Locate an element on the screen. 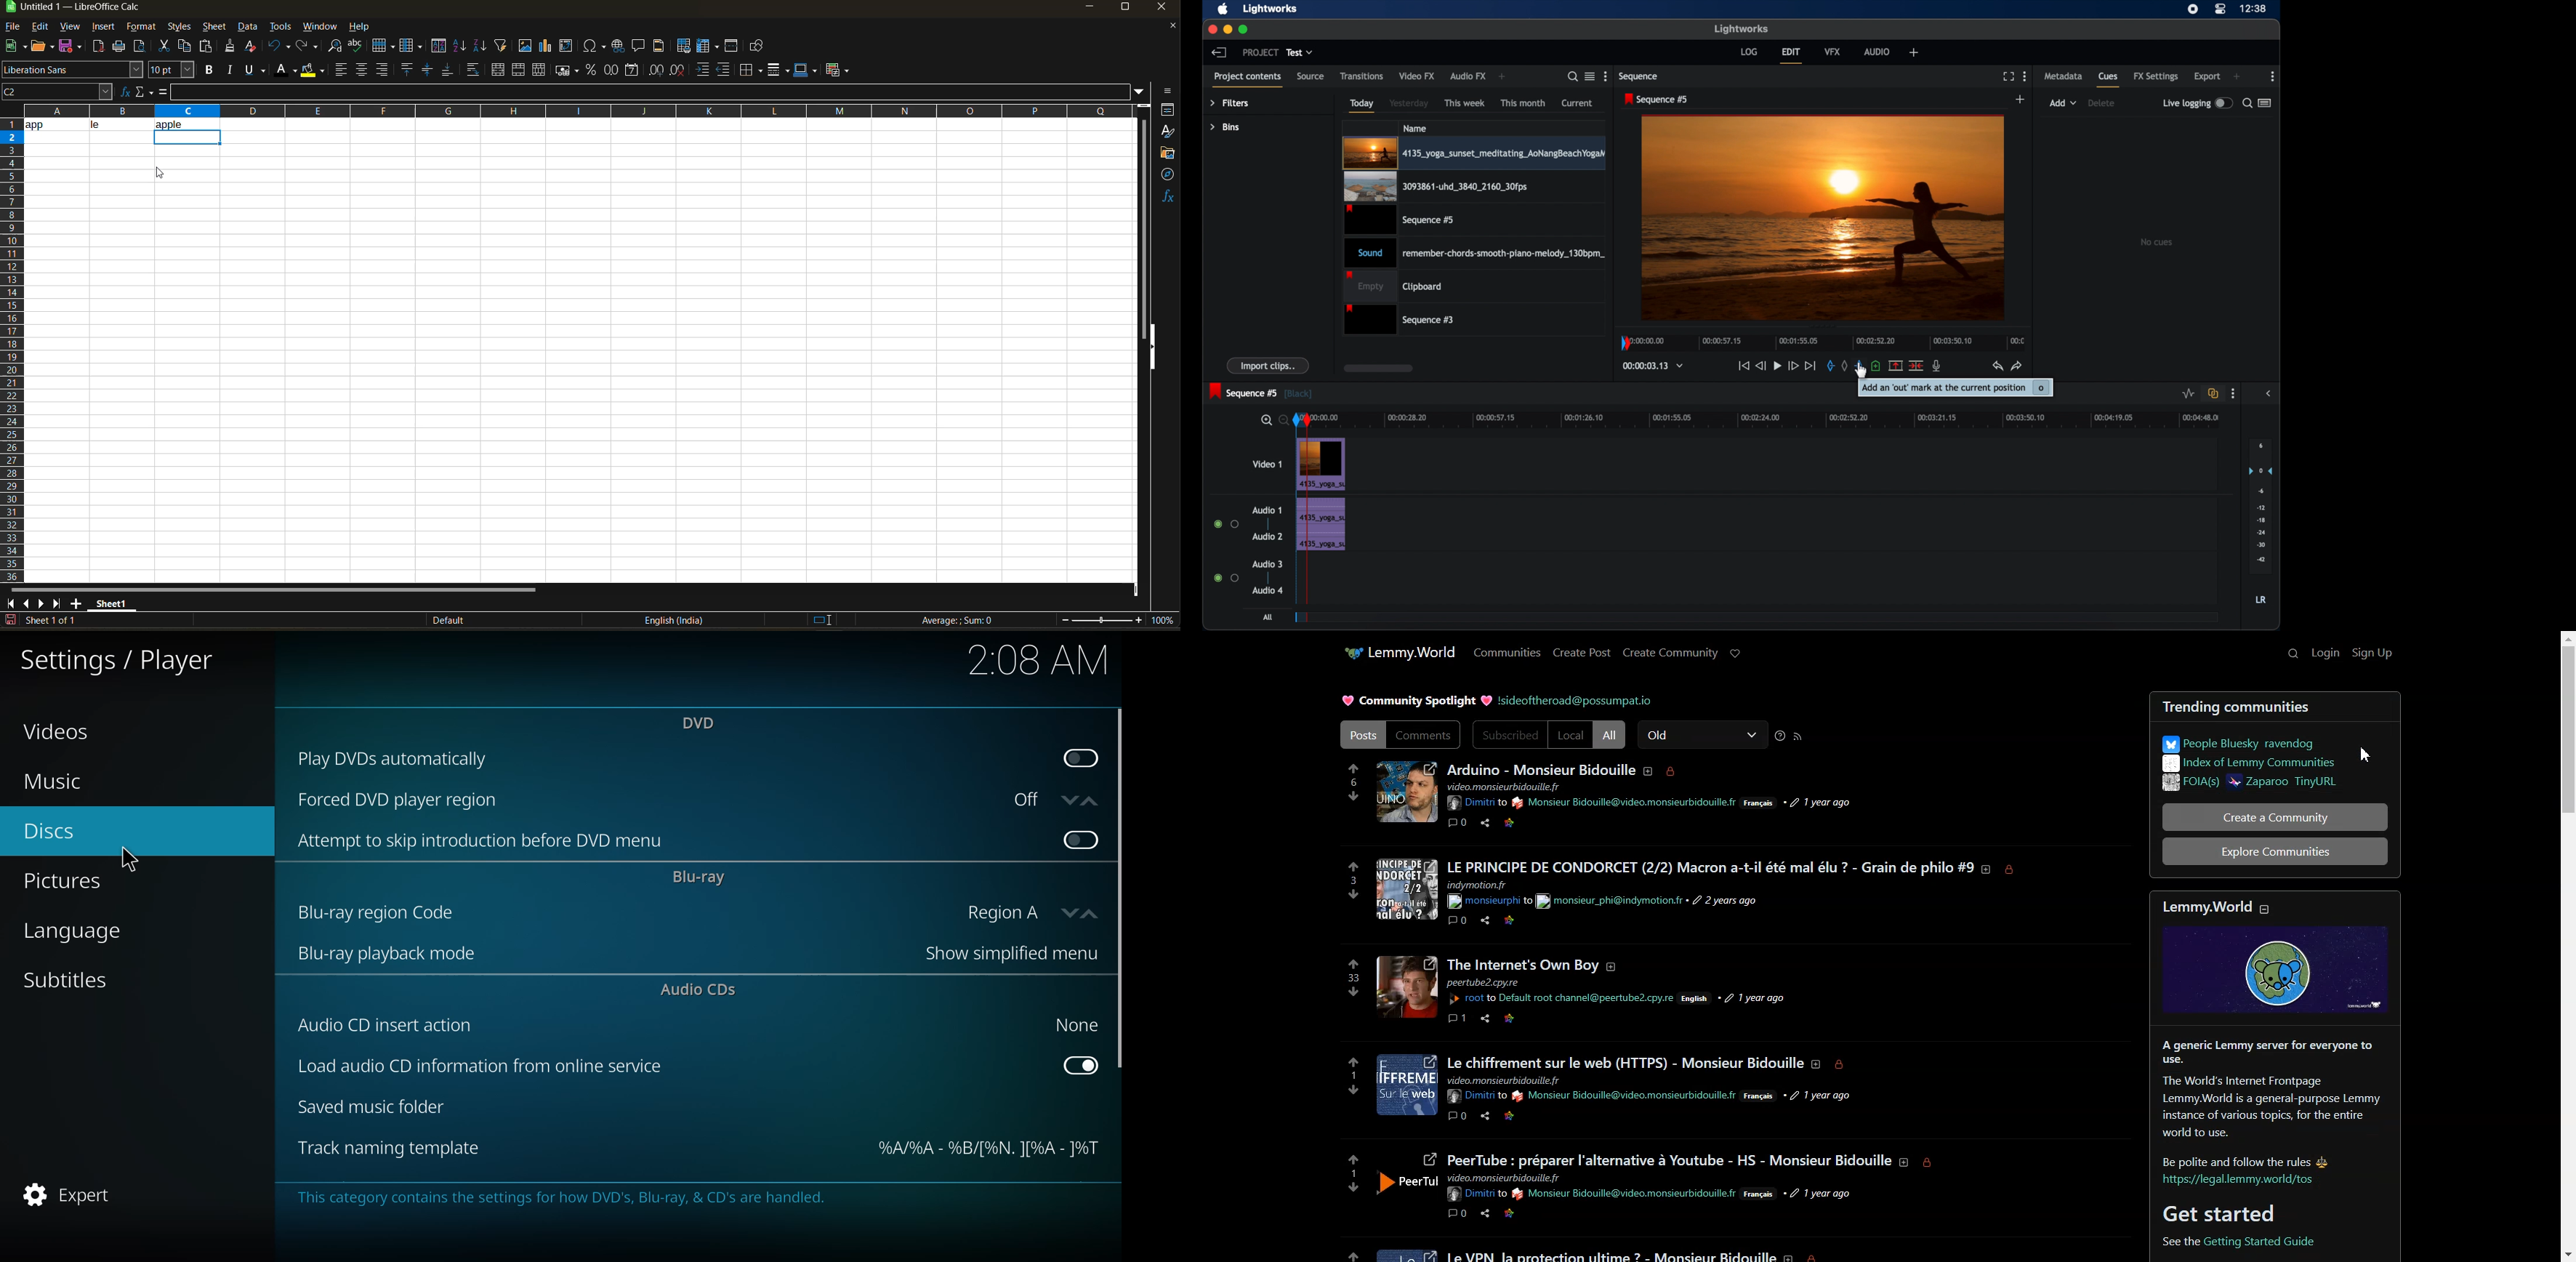  border style is located at coordinates (778, 70).